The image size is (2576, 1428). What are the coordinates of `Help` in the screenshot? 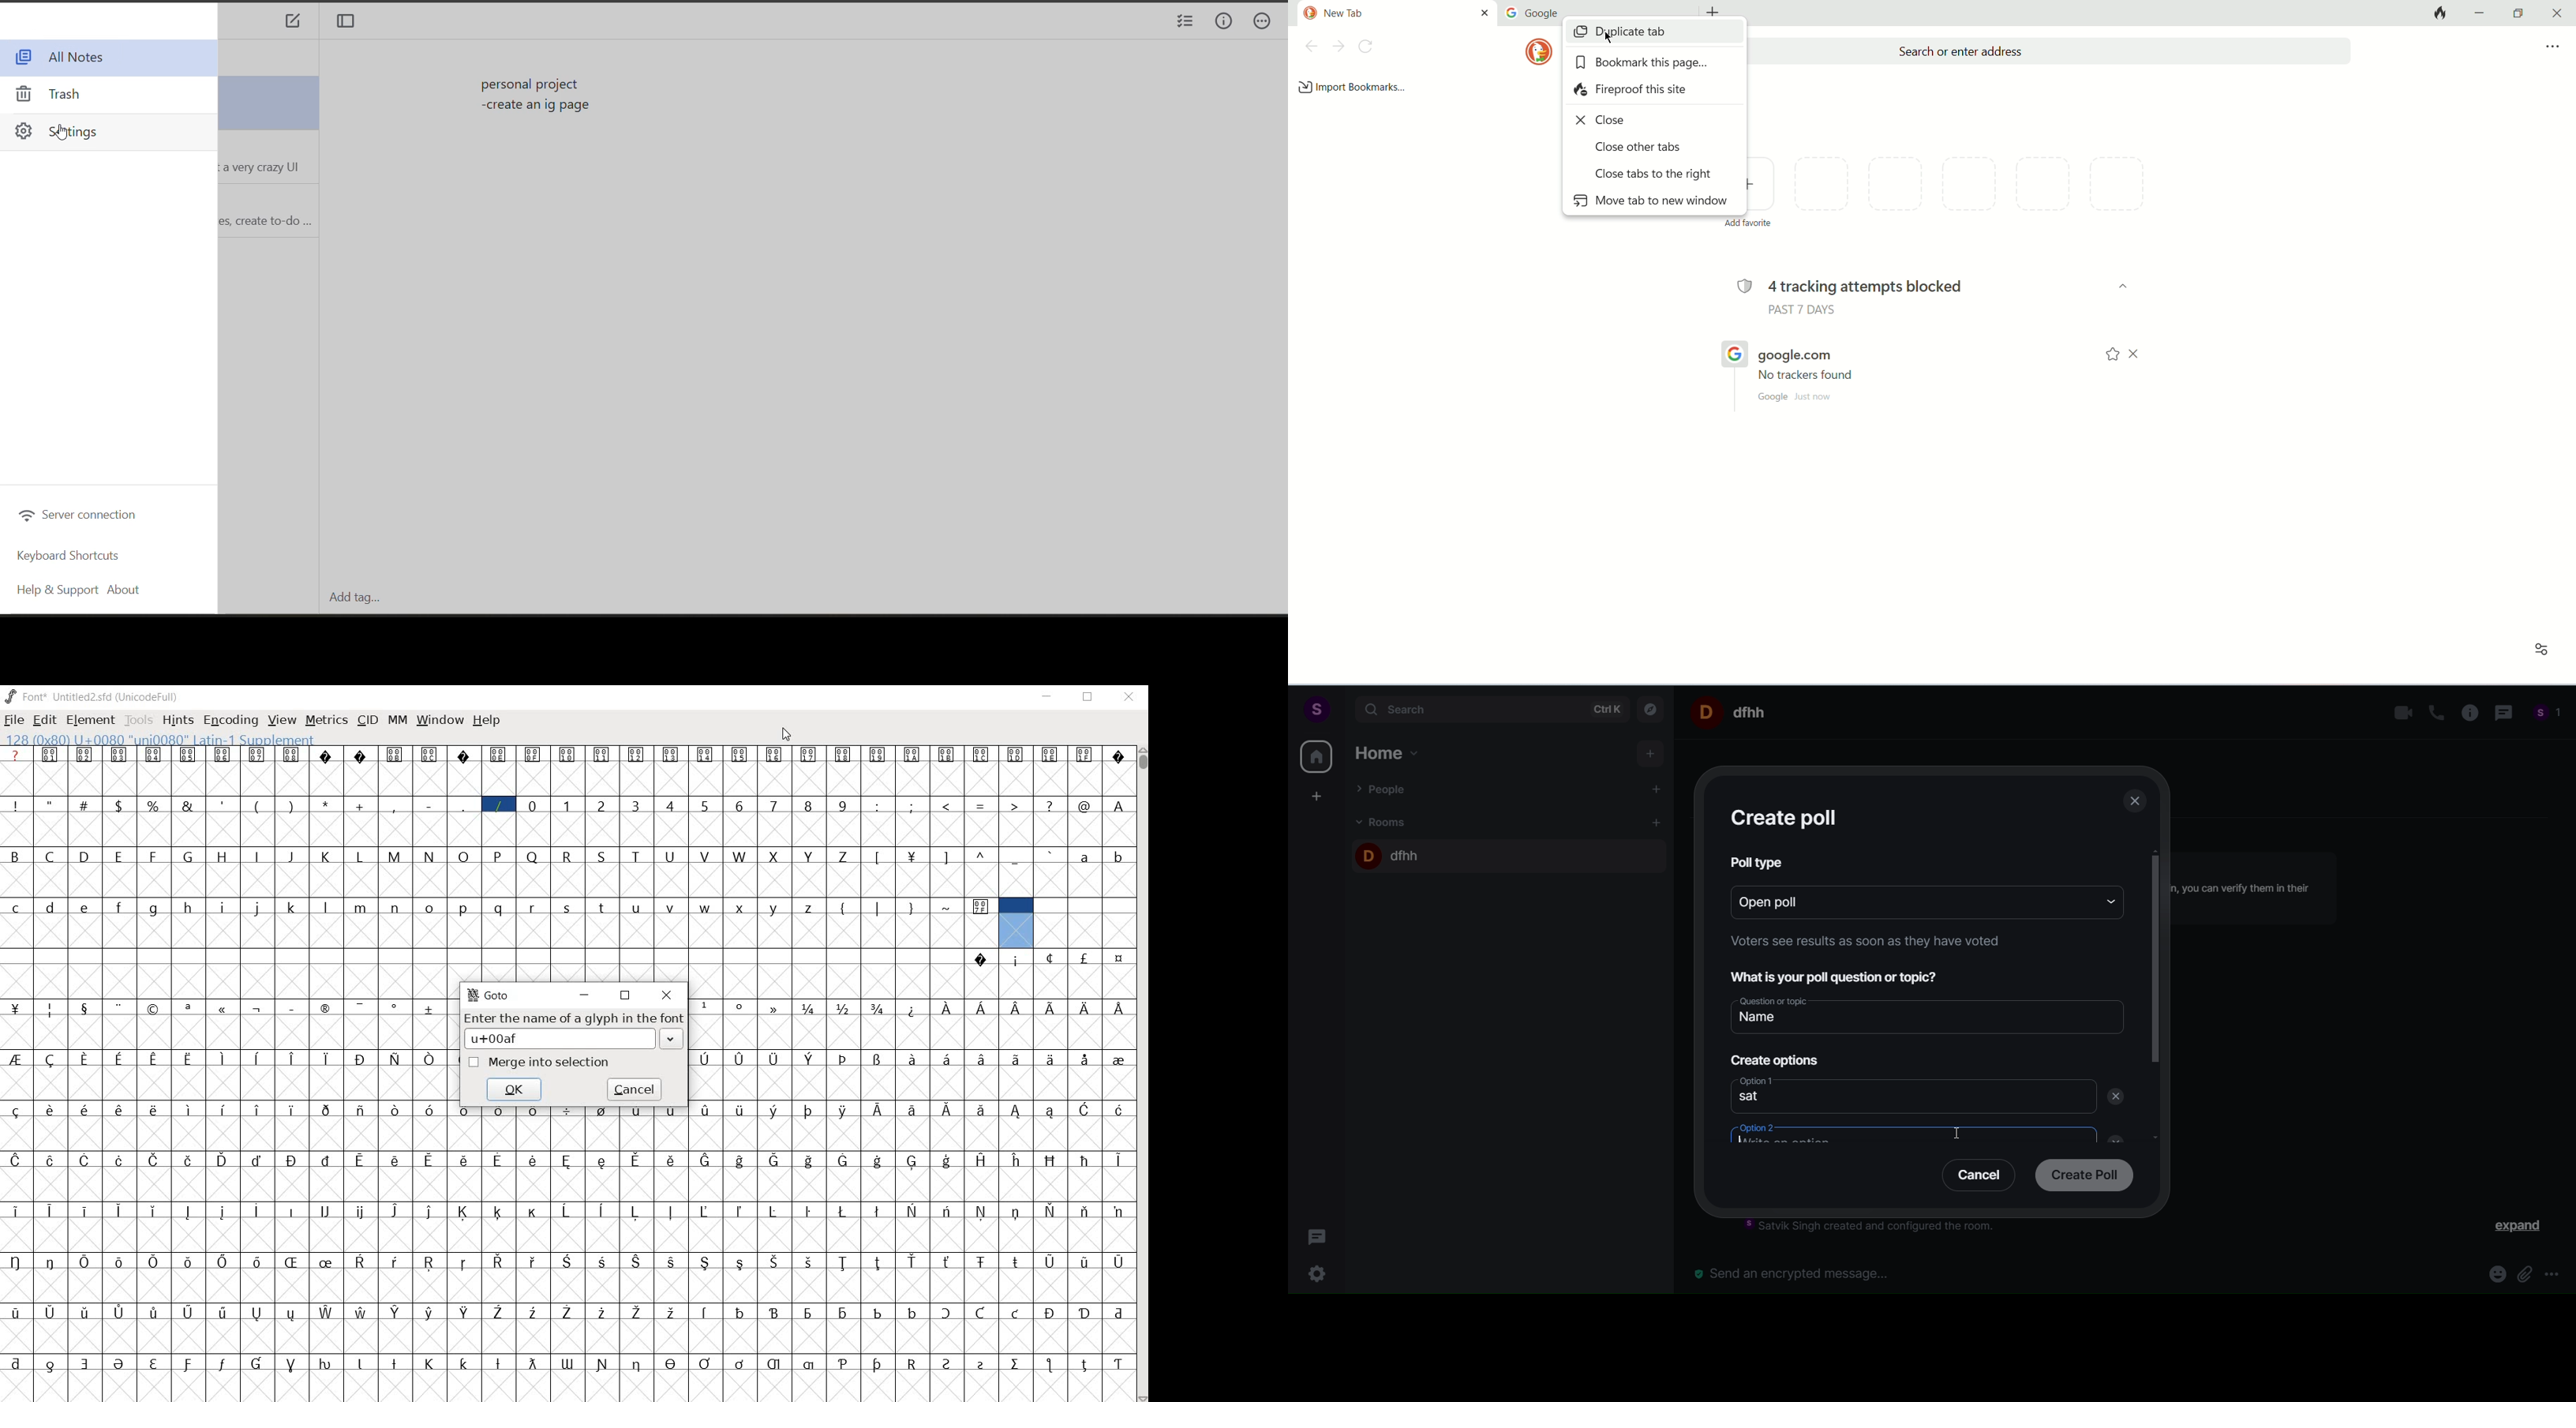 It's located at (488, 720).